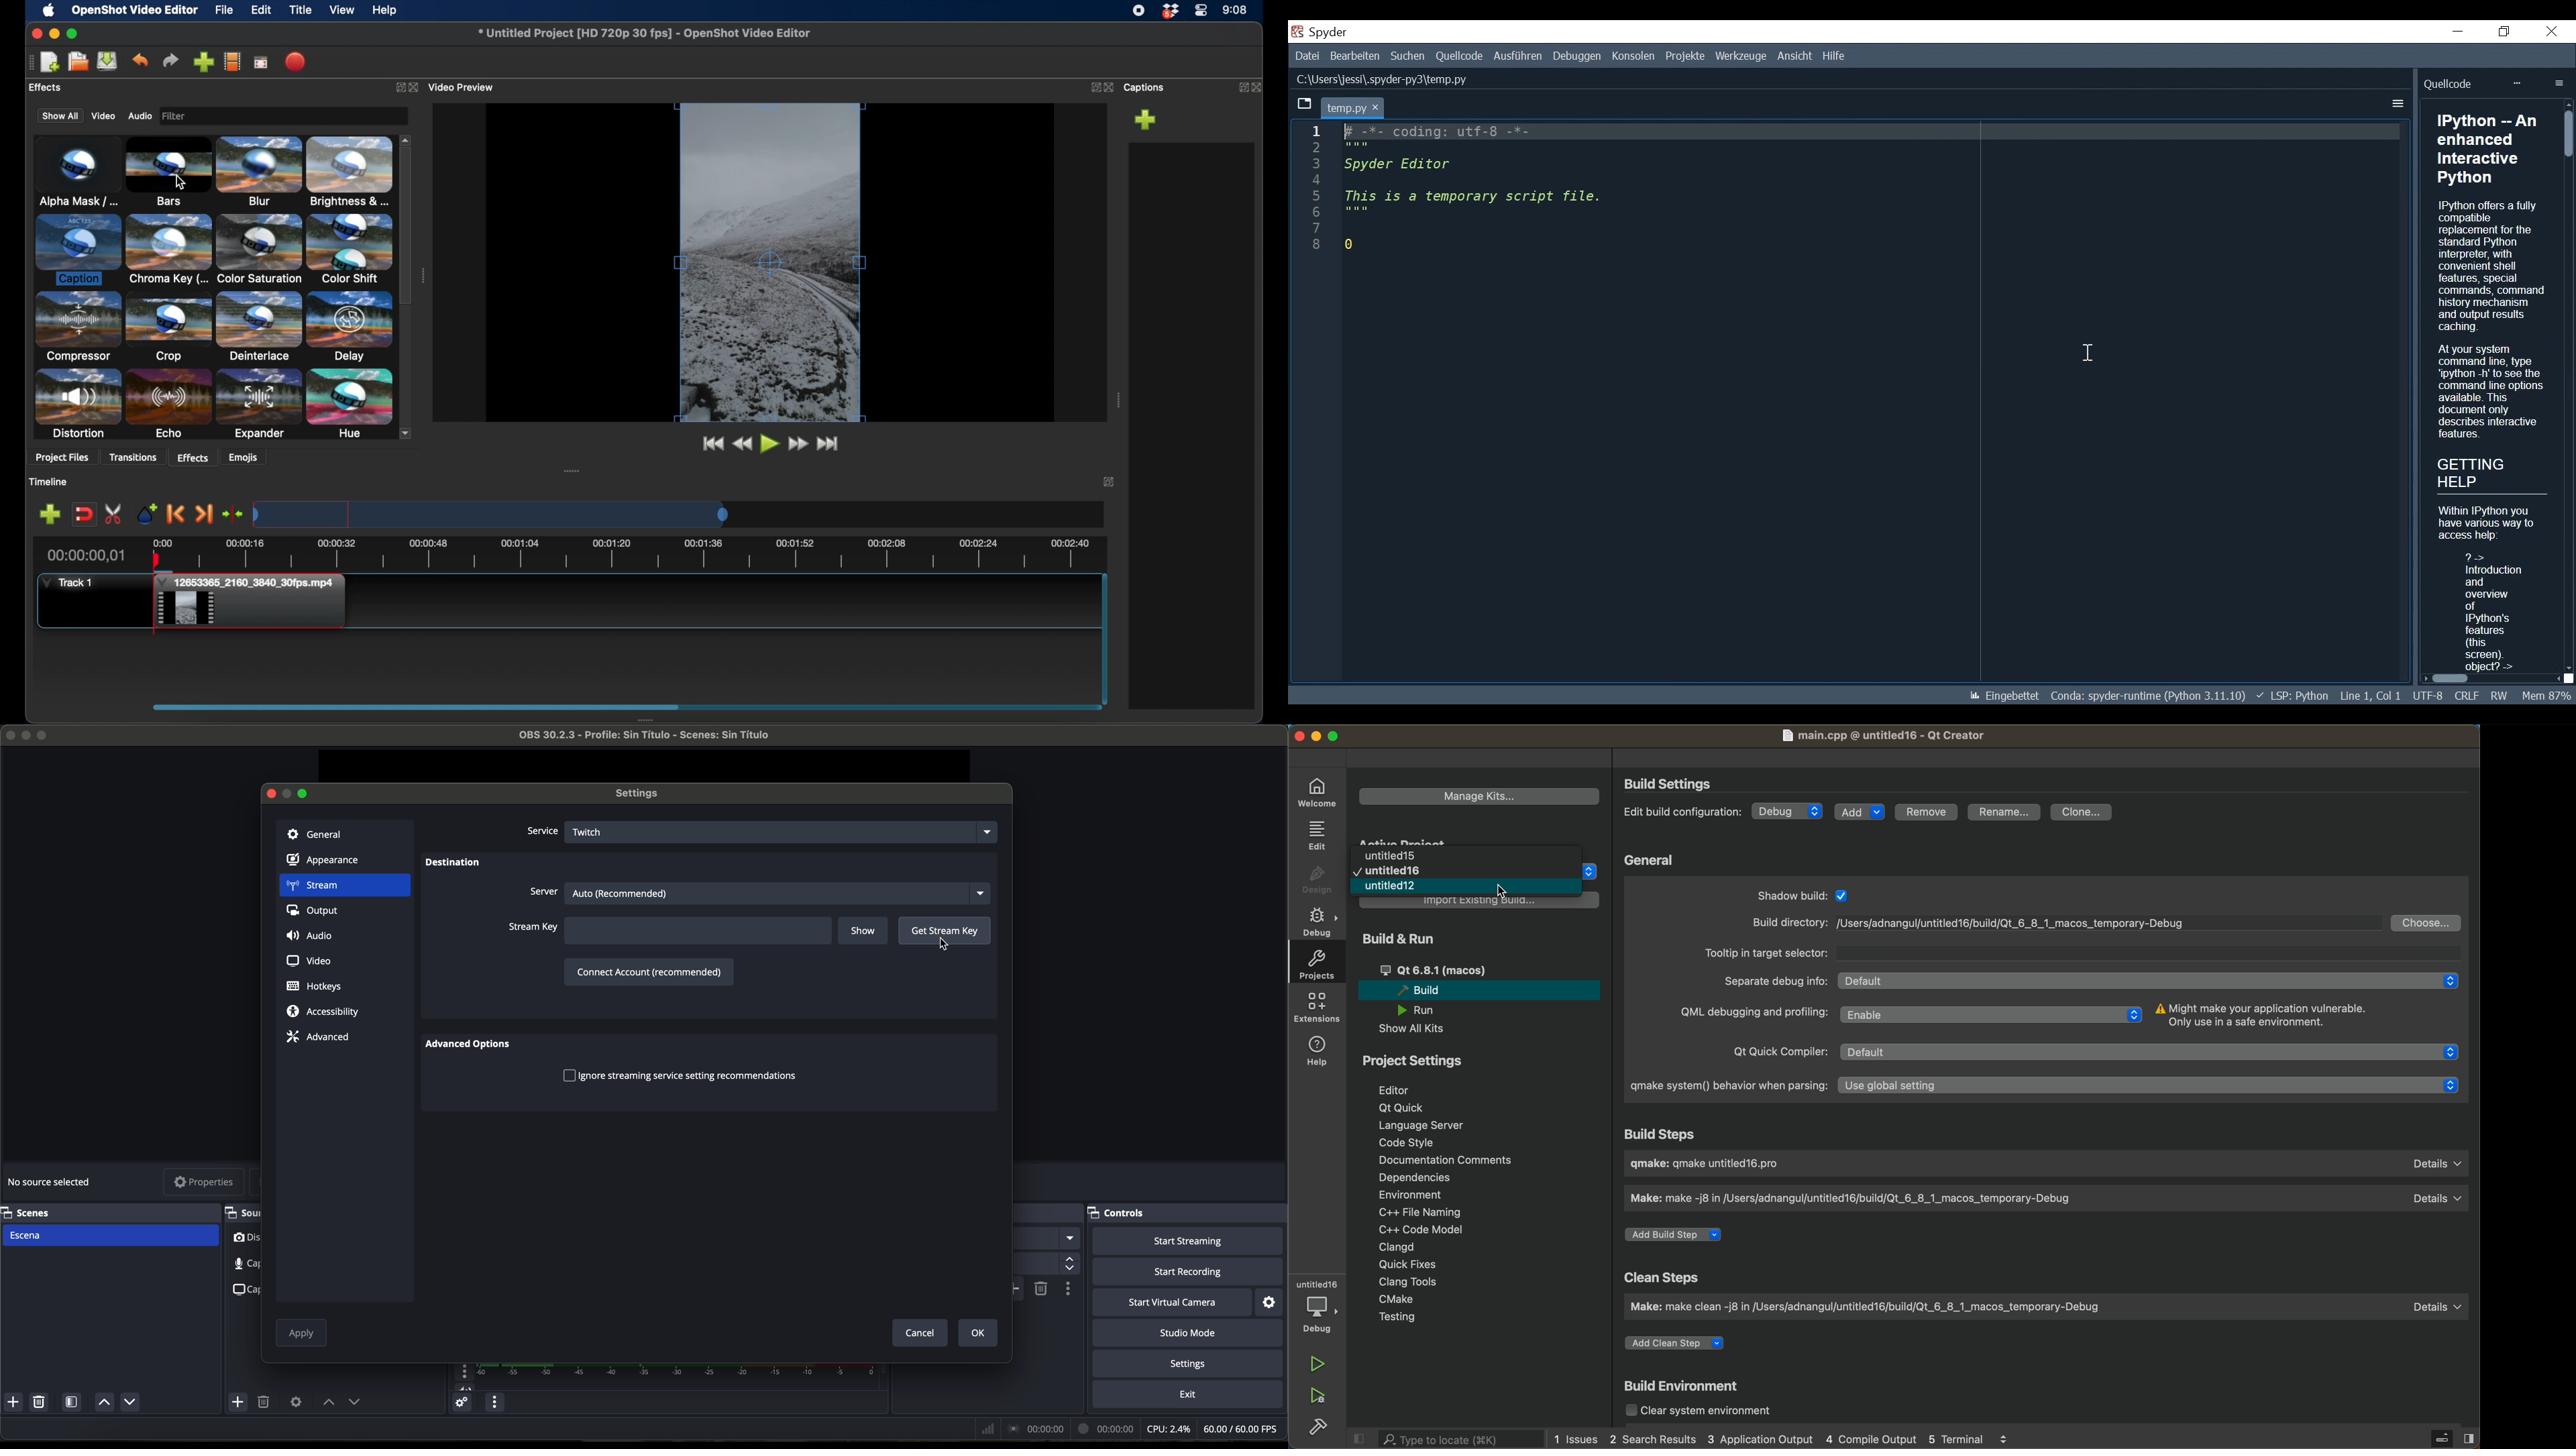  I want to click on remove selected scene, so click(41, 1404).